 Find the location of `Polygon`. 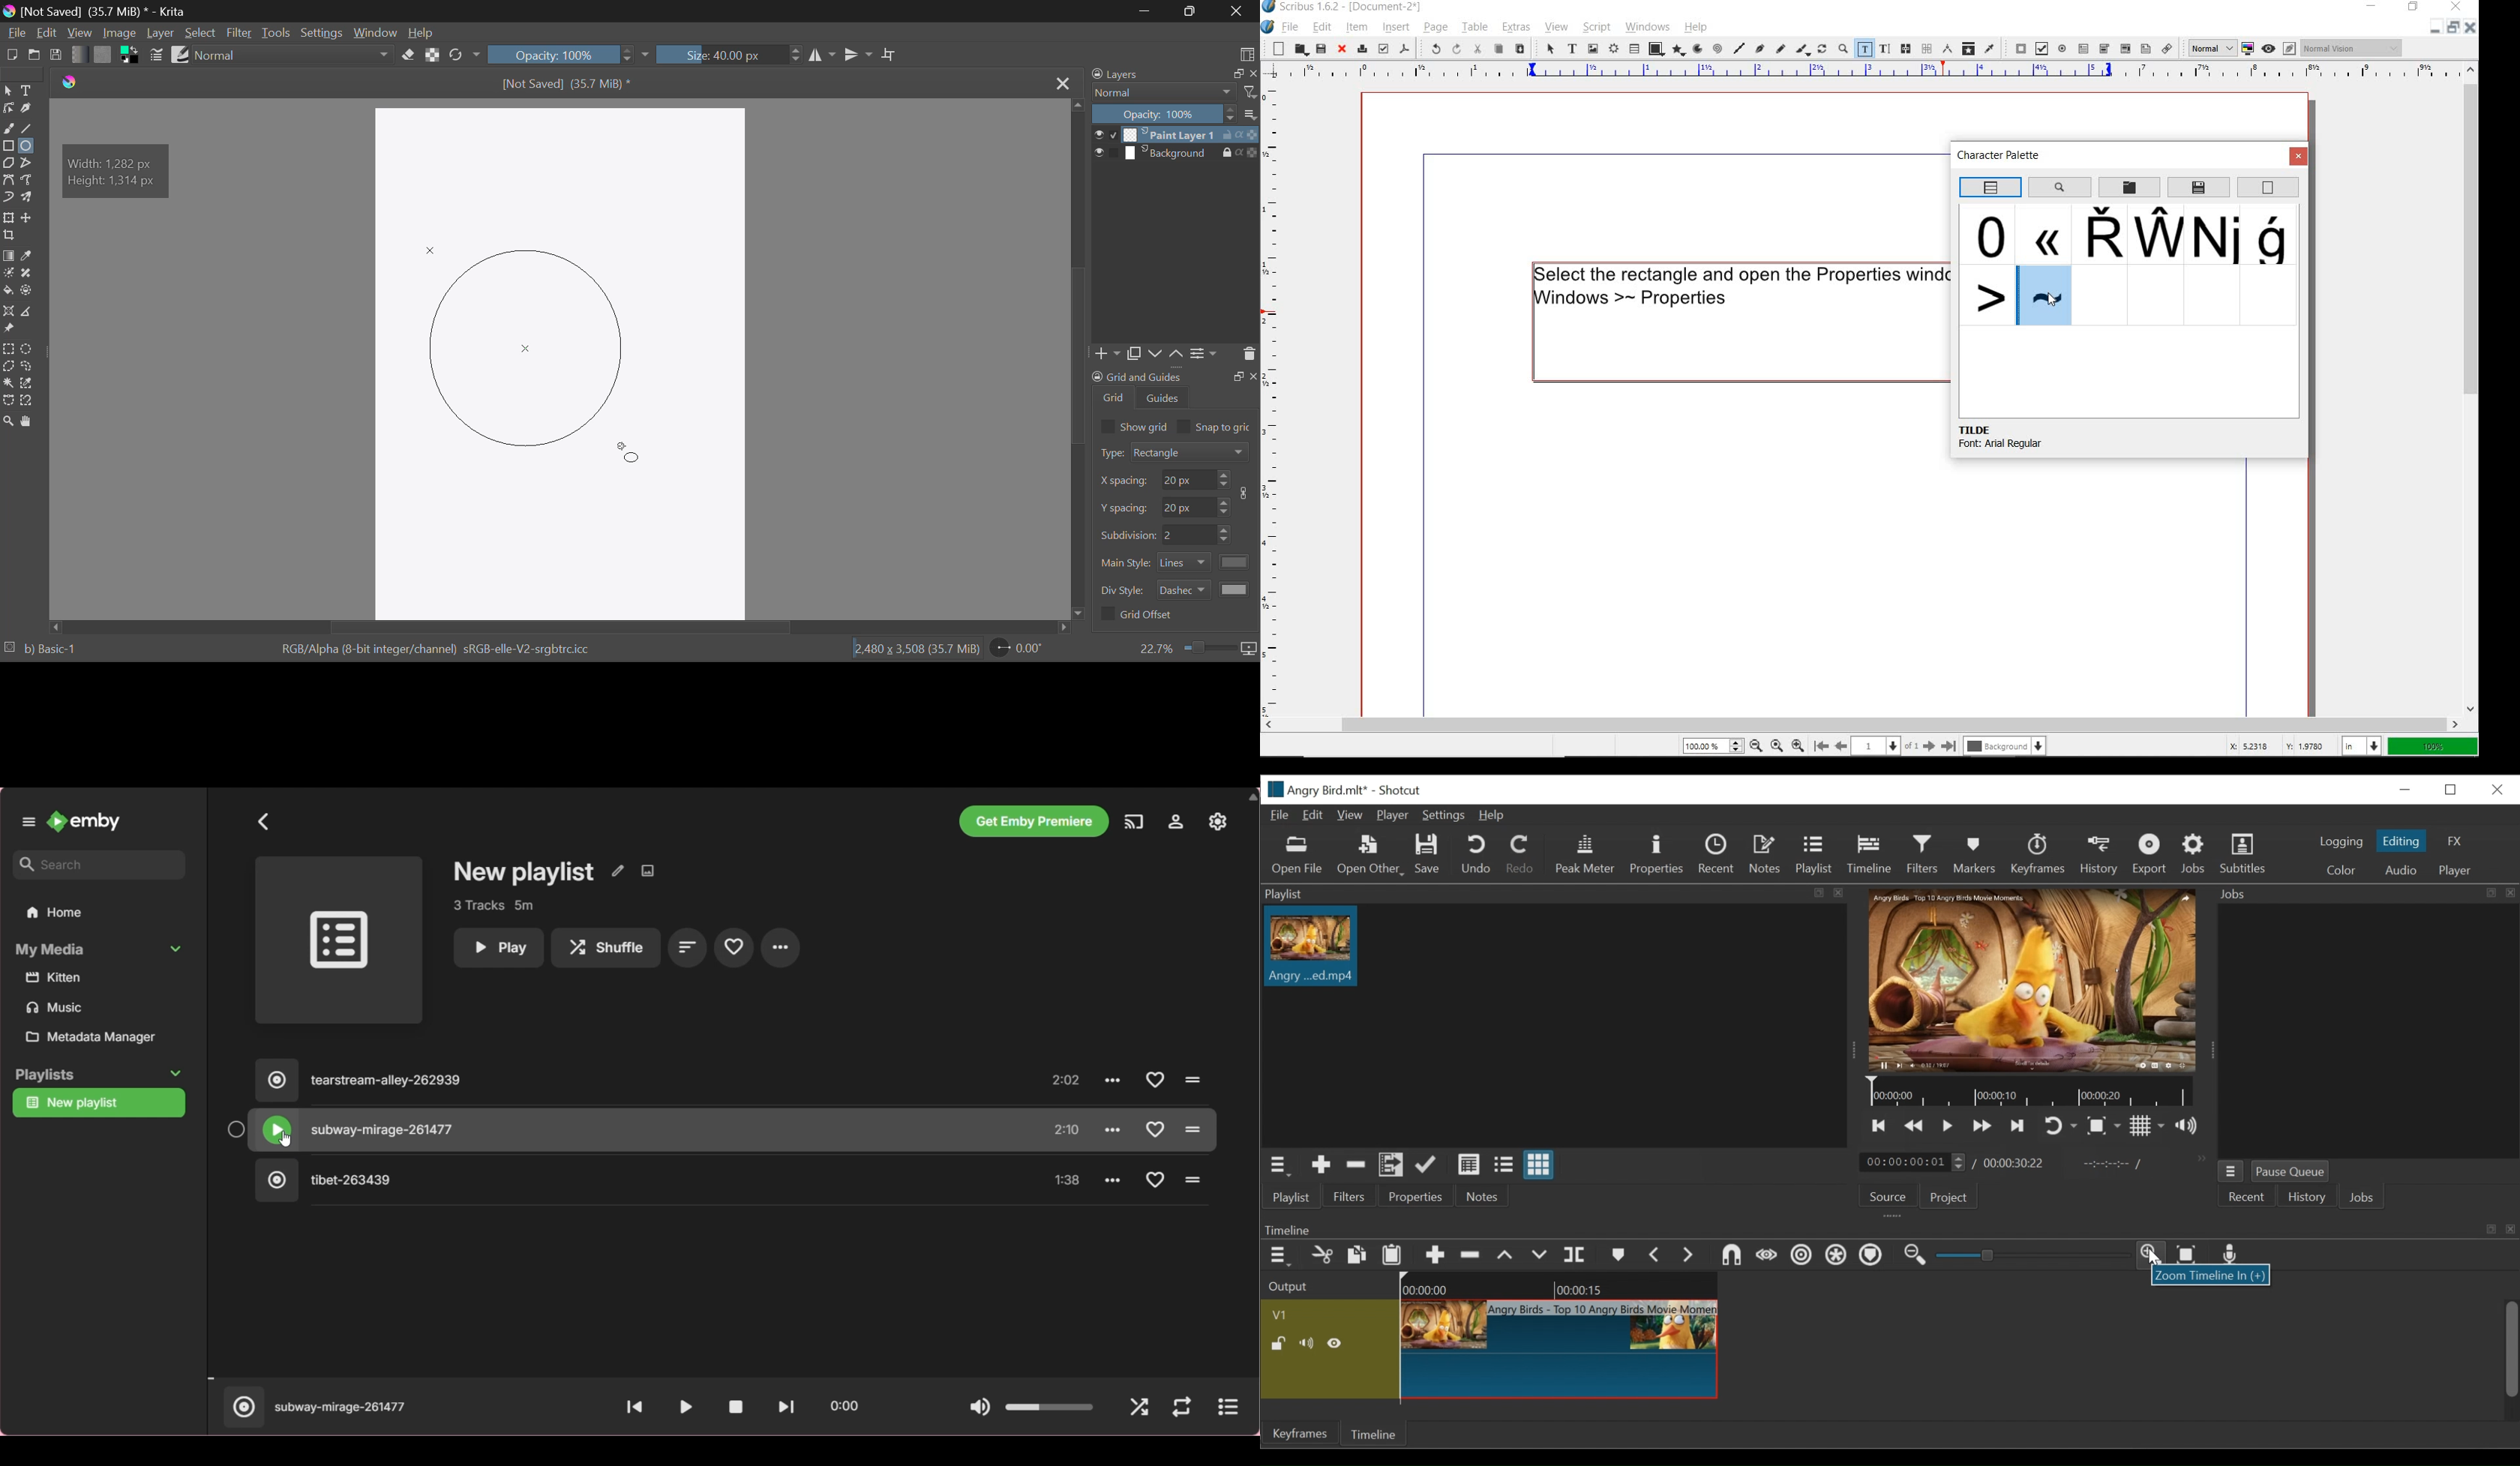

Polygon is located at coordinates (8, 162).